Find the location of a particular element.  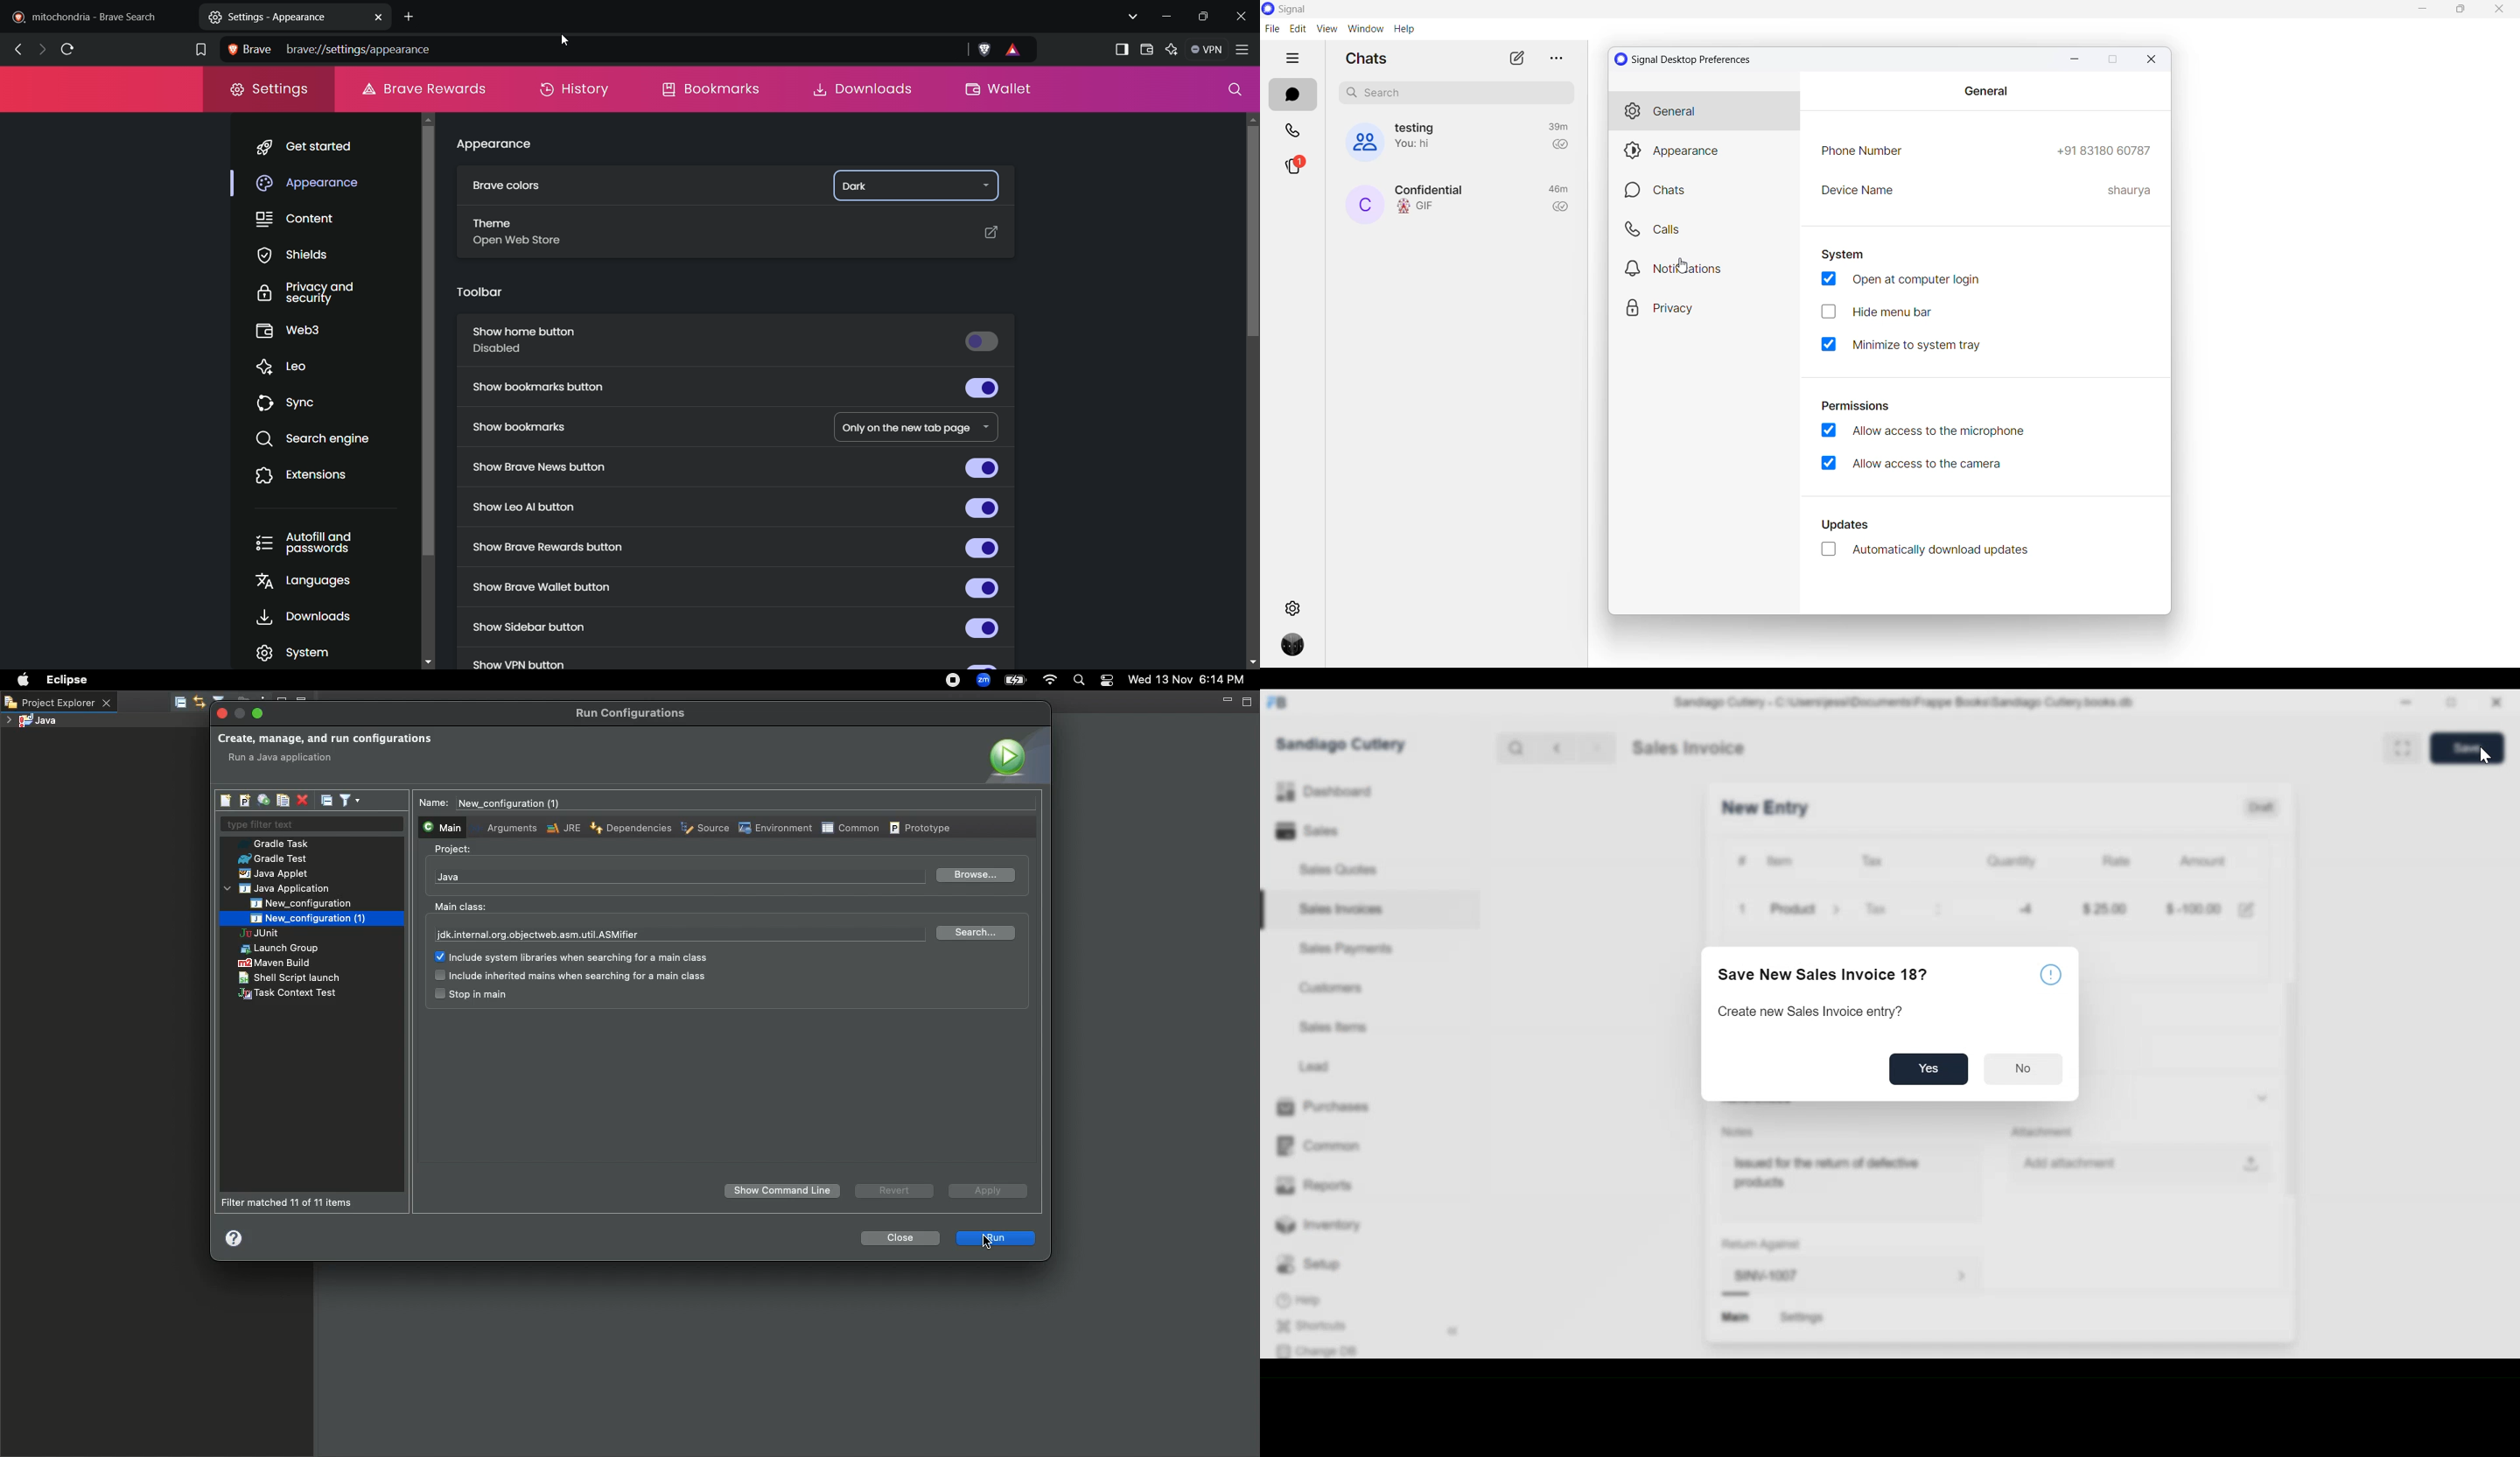

toolbar is located at coordinates (478, 291).